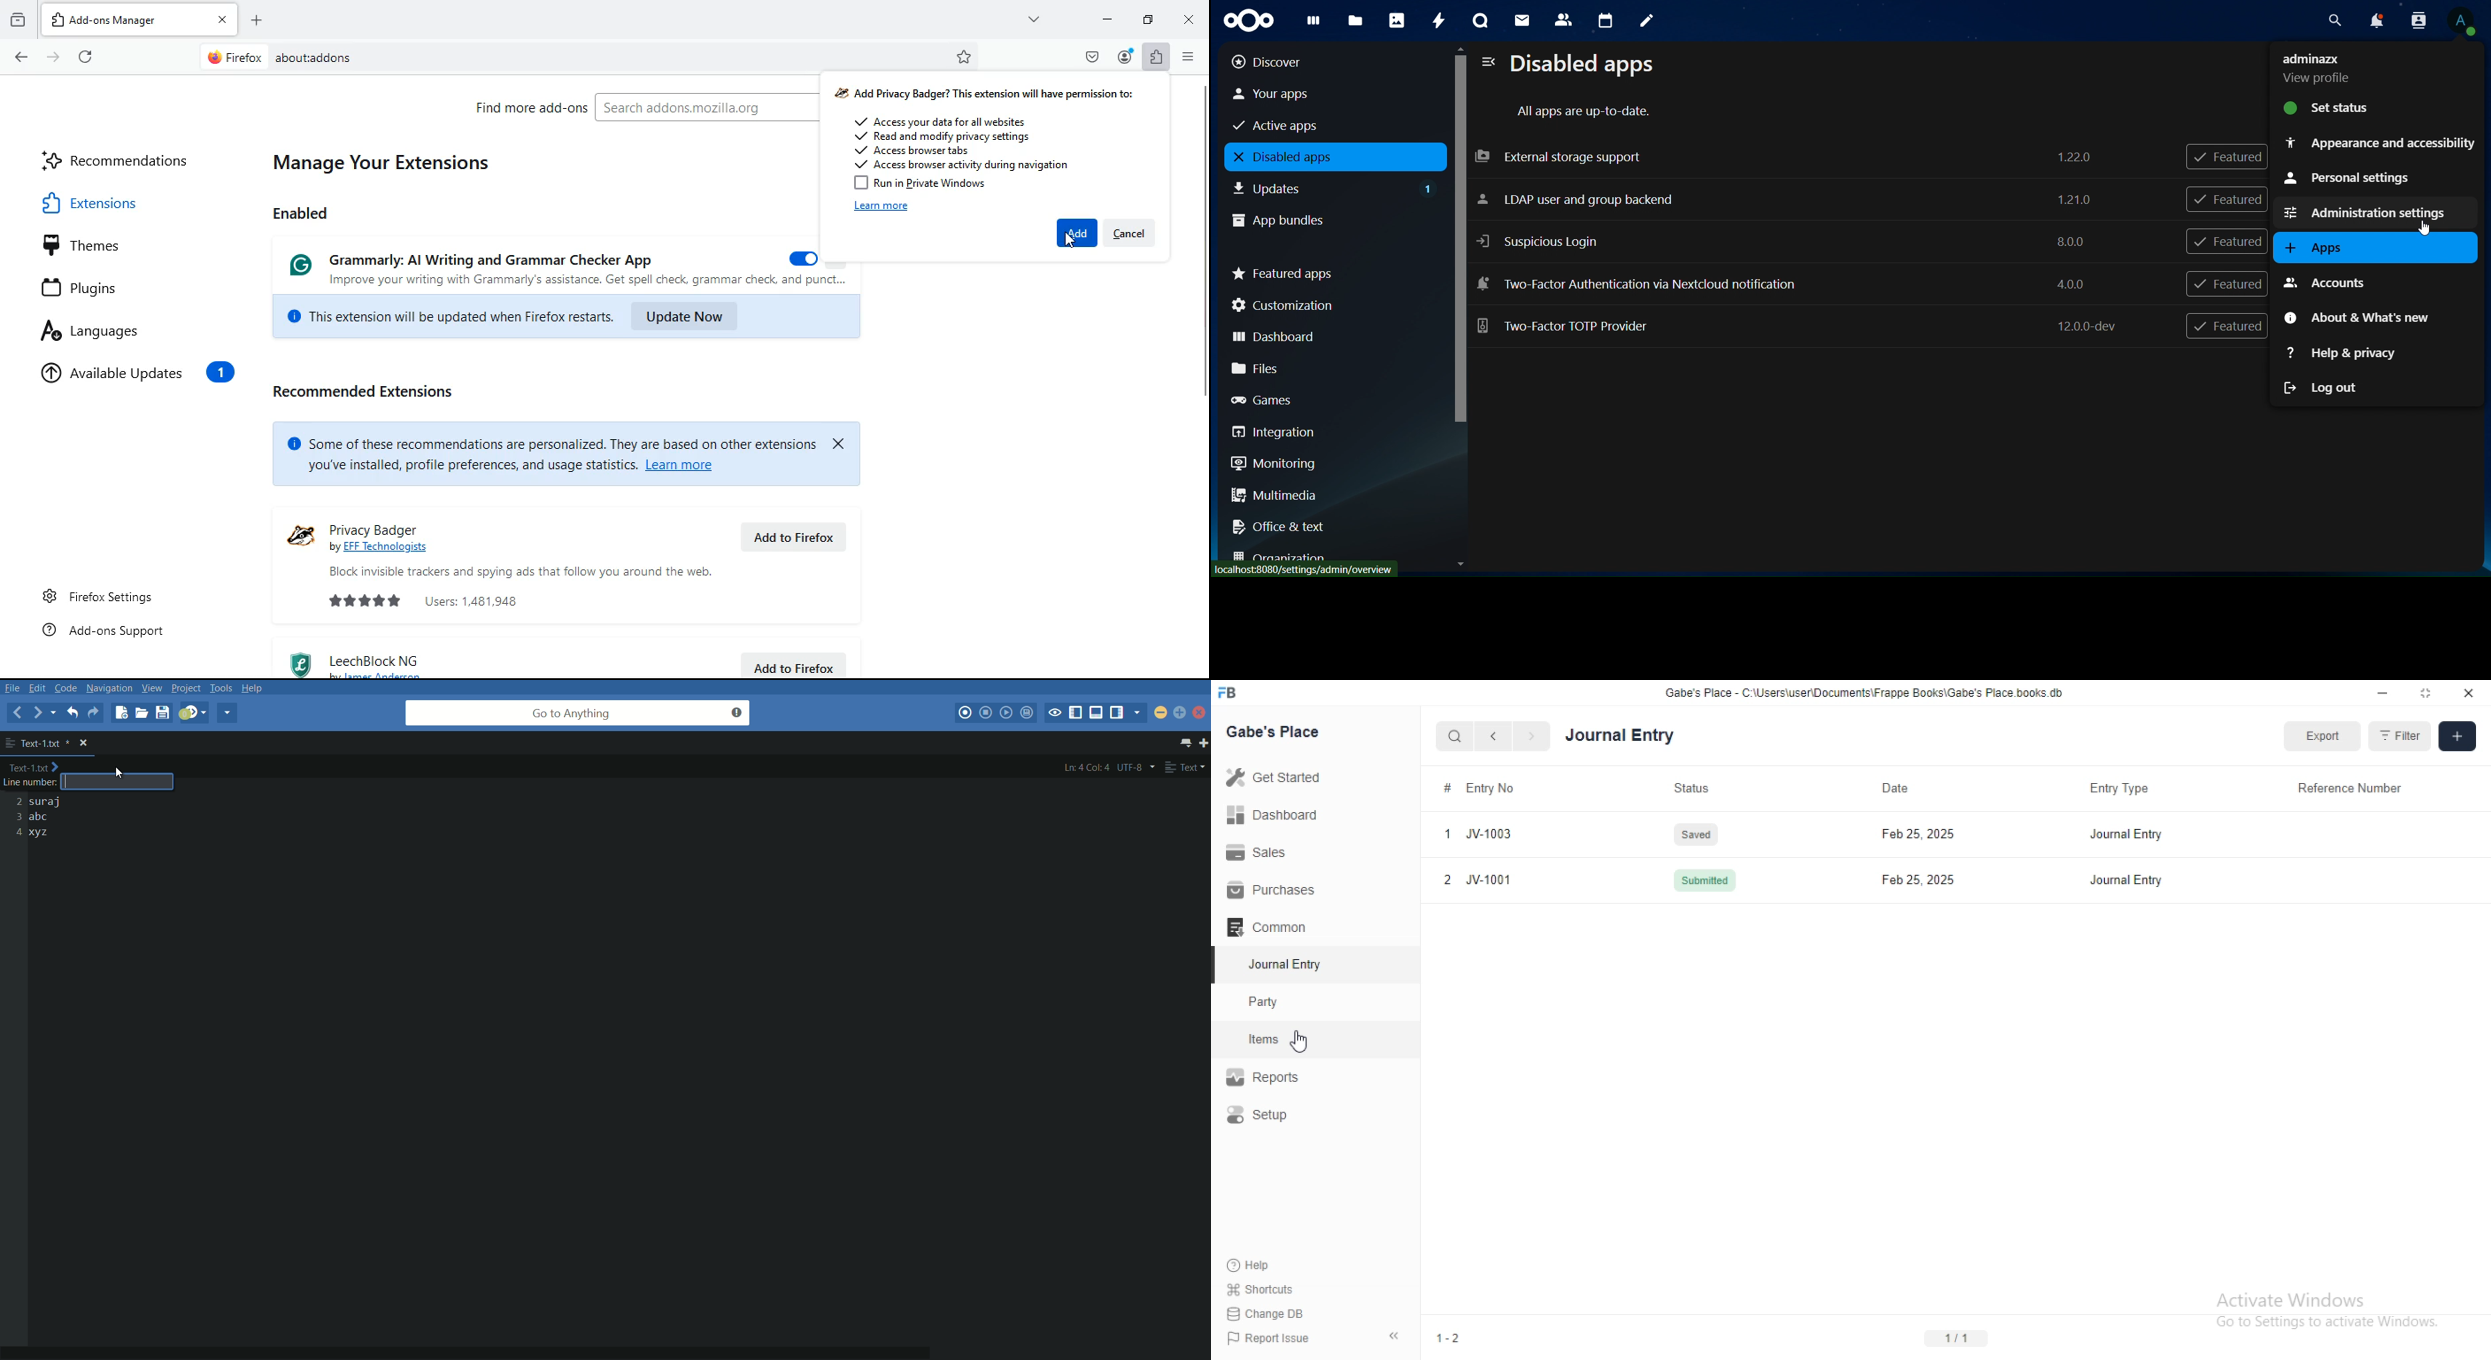 Image resolution: width=2492 pixels, height=1372 pixels. What do you see at coordinates (1447, 879) in the screenshot?
I see `2` at bounding box center [1447, 879].